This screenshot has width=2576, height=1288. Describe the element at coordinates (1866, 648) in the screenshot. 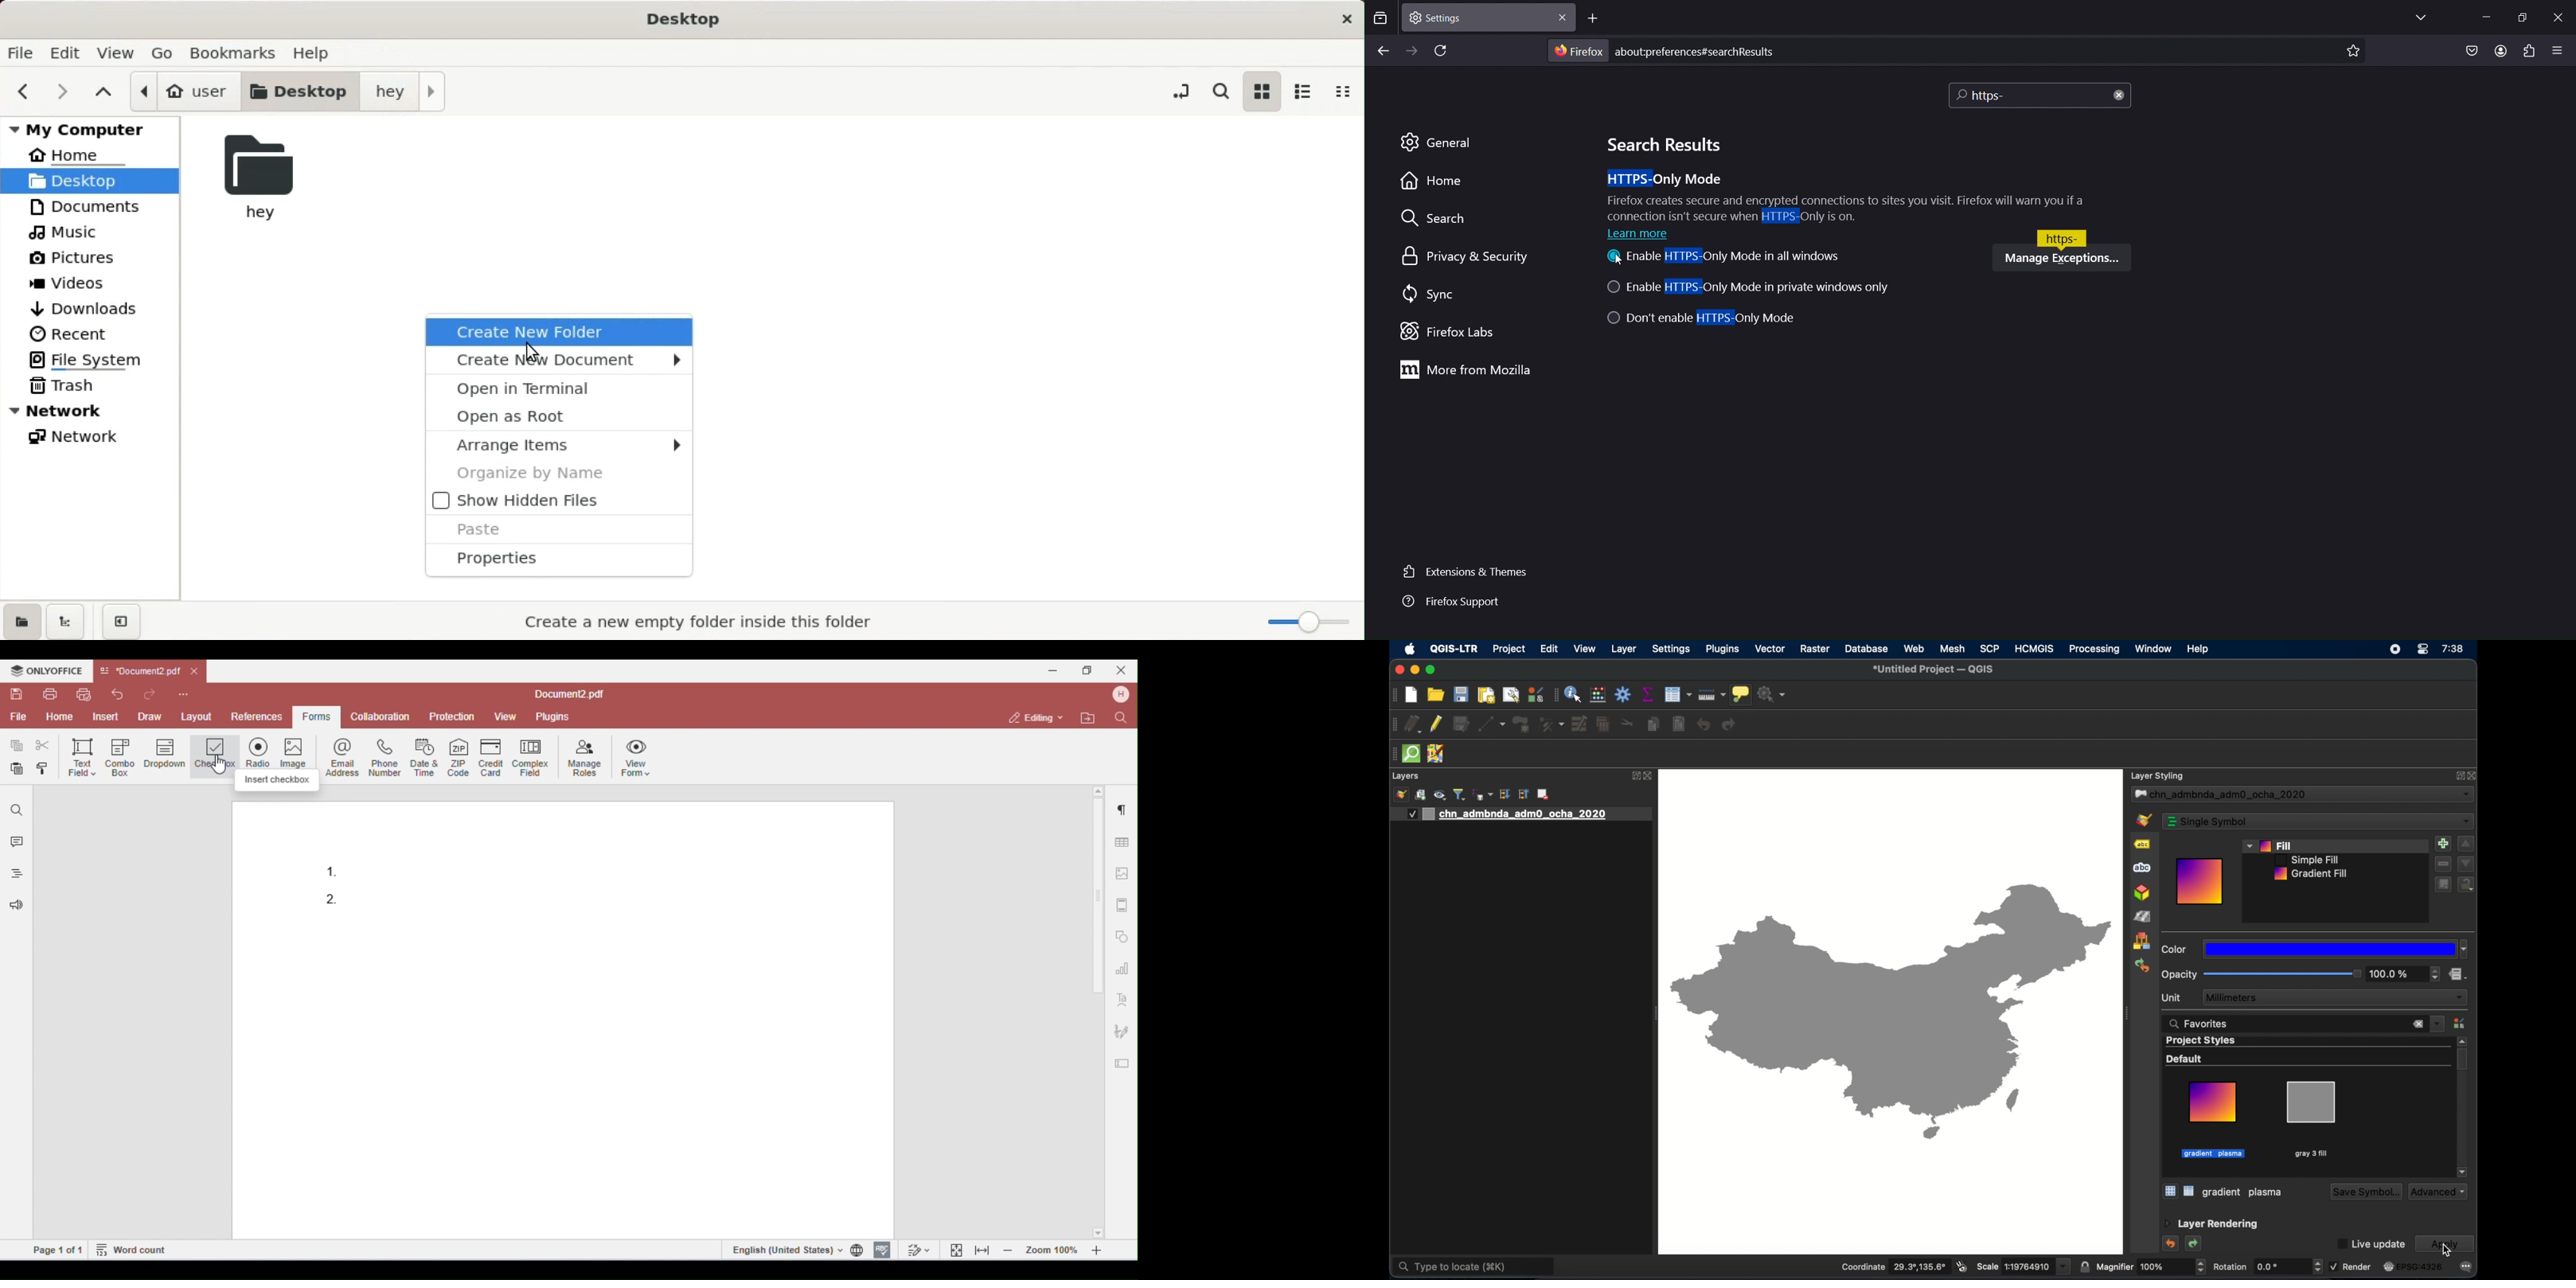

I see `database` at that location.